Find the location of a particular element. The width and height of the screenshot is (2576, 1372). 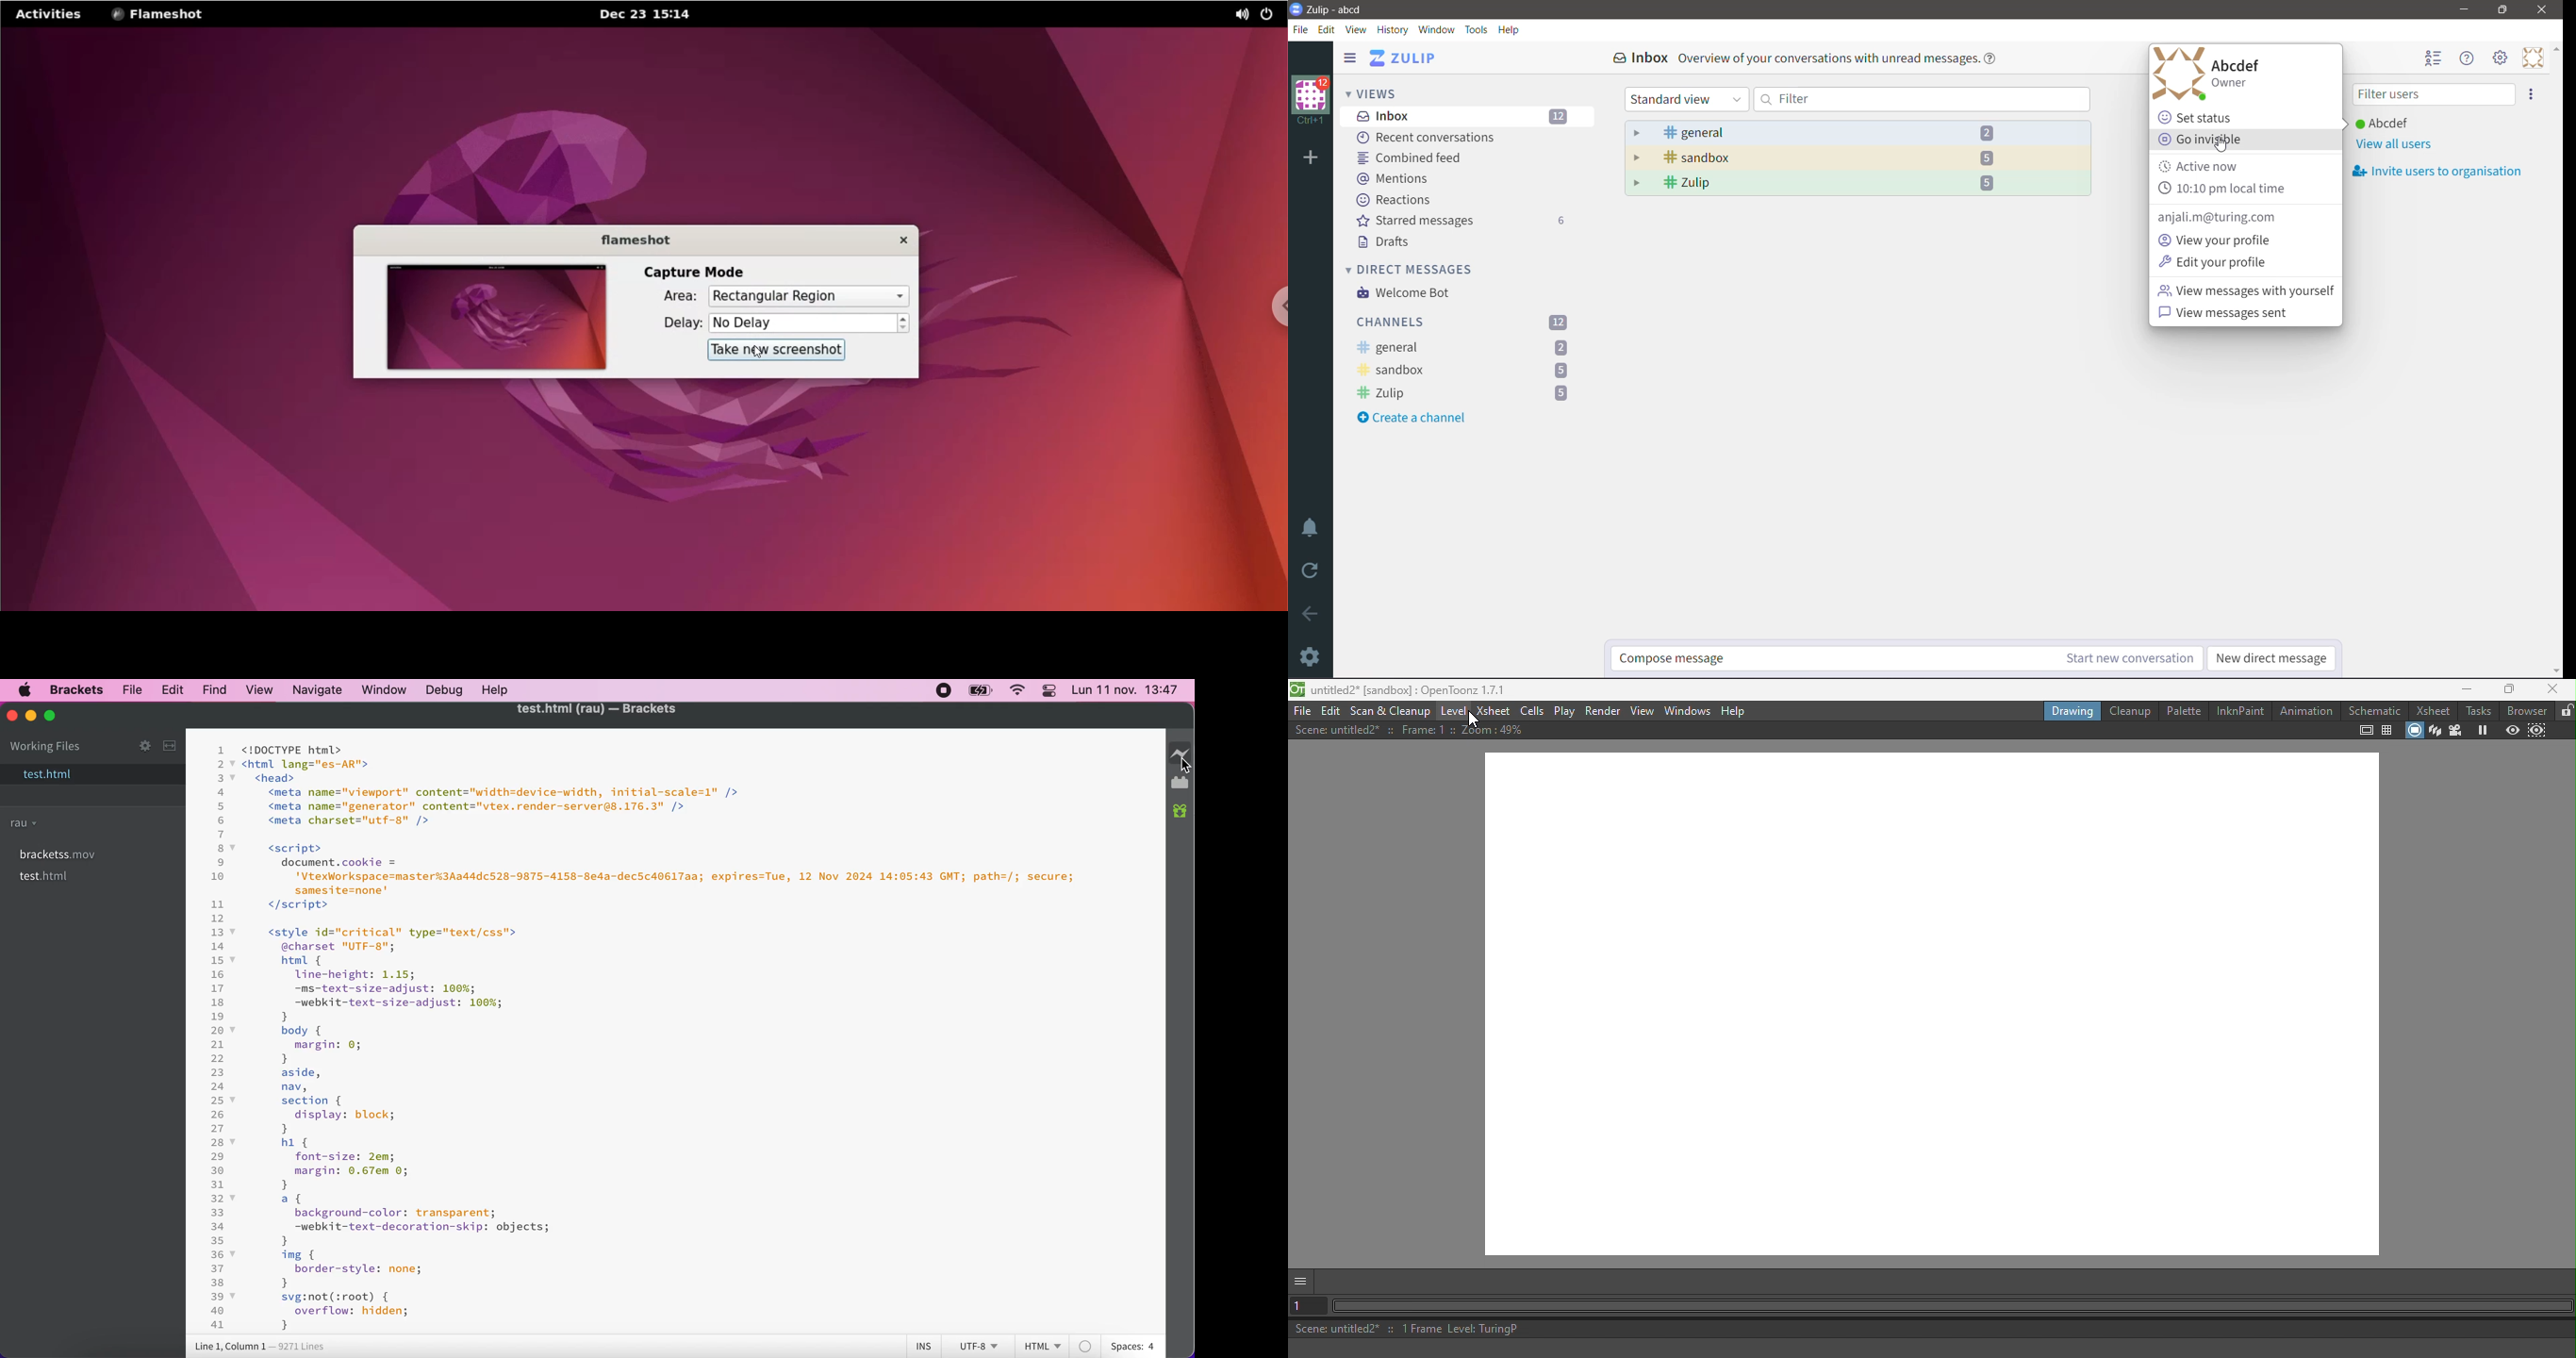

Restore Down is located at coordinates (2503, 11).